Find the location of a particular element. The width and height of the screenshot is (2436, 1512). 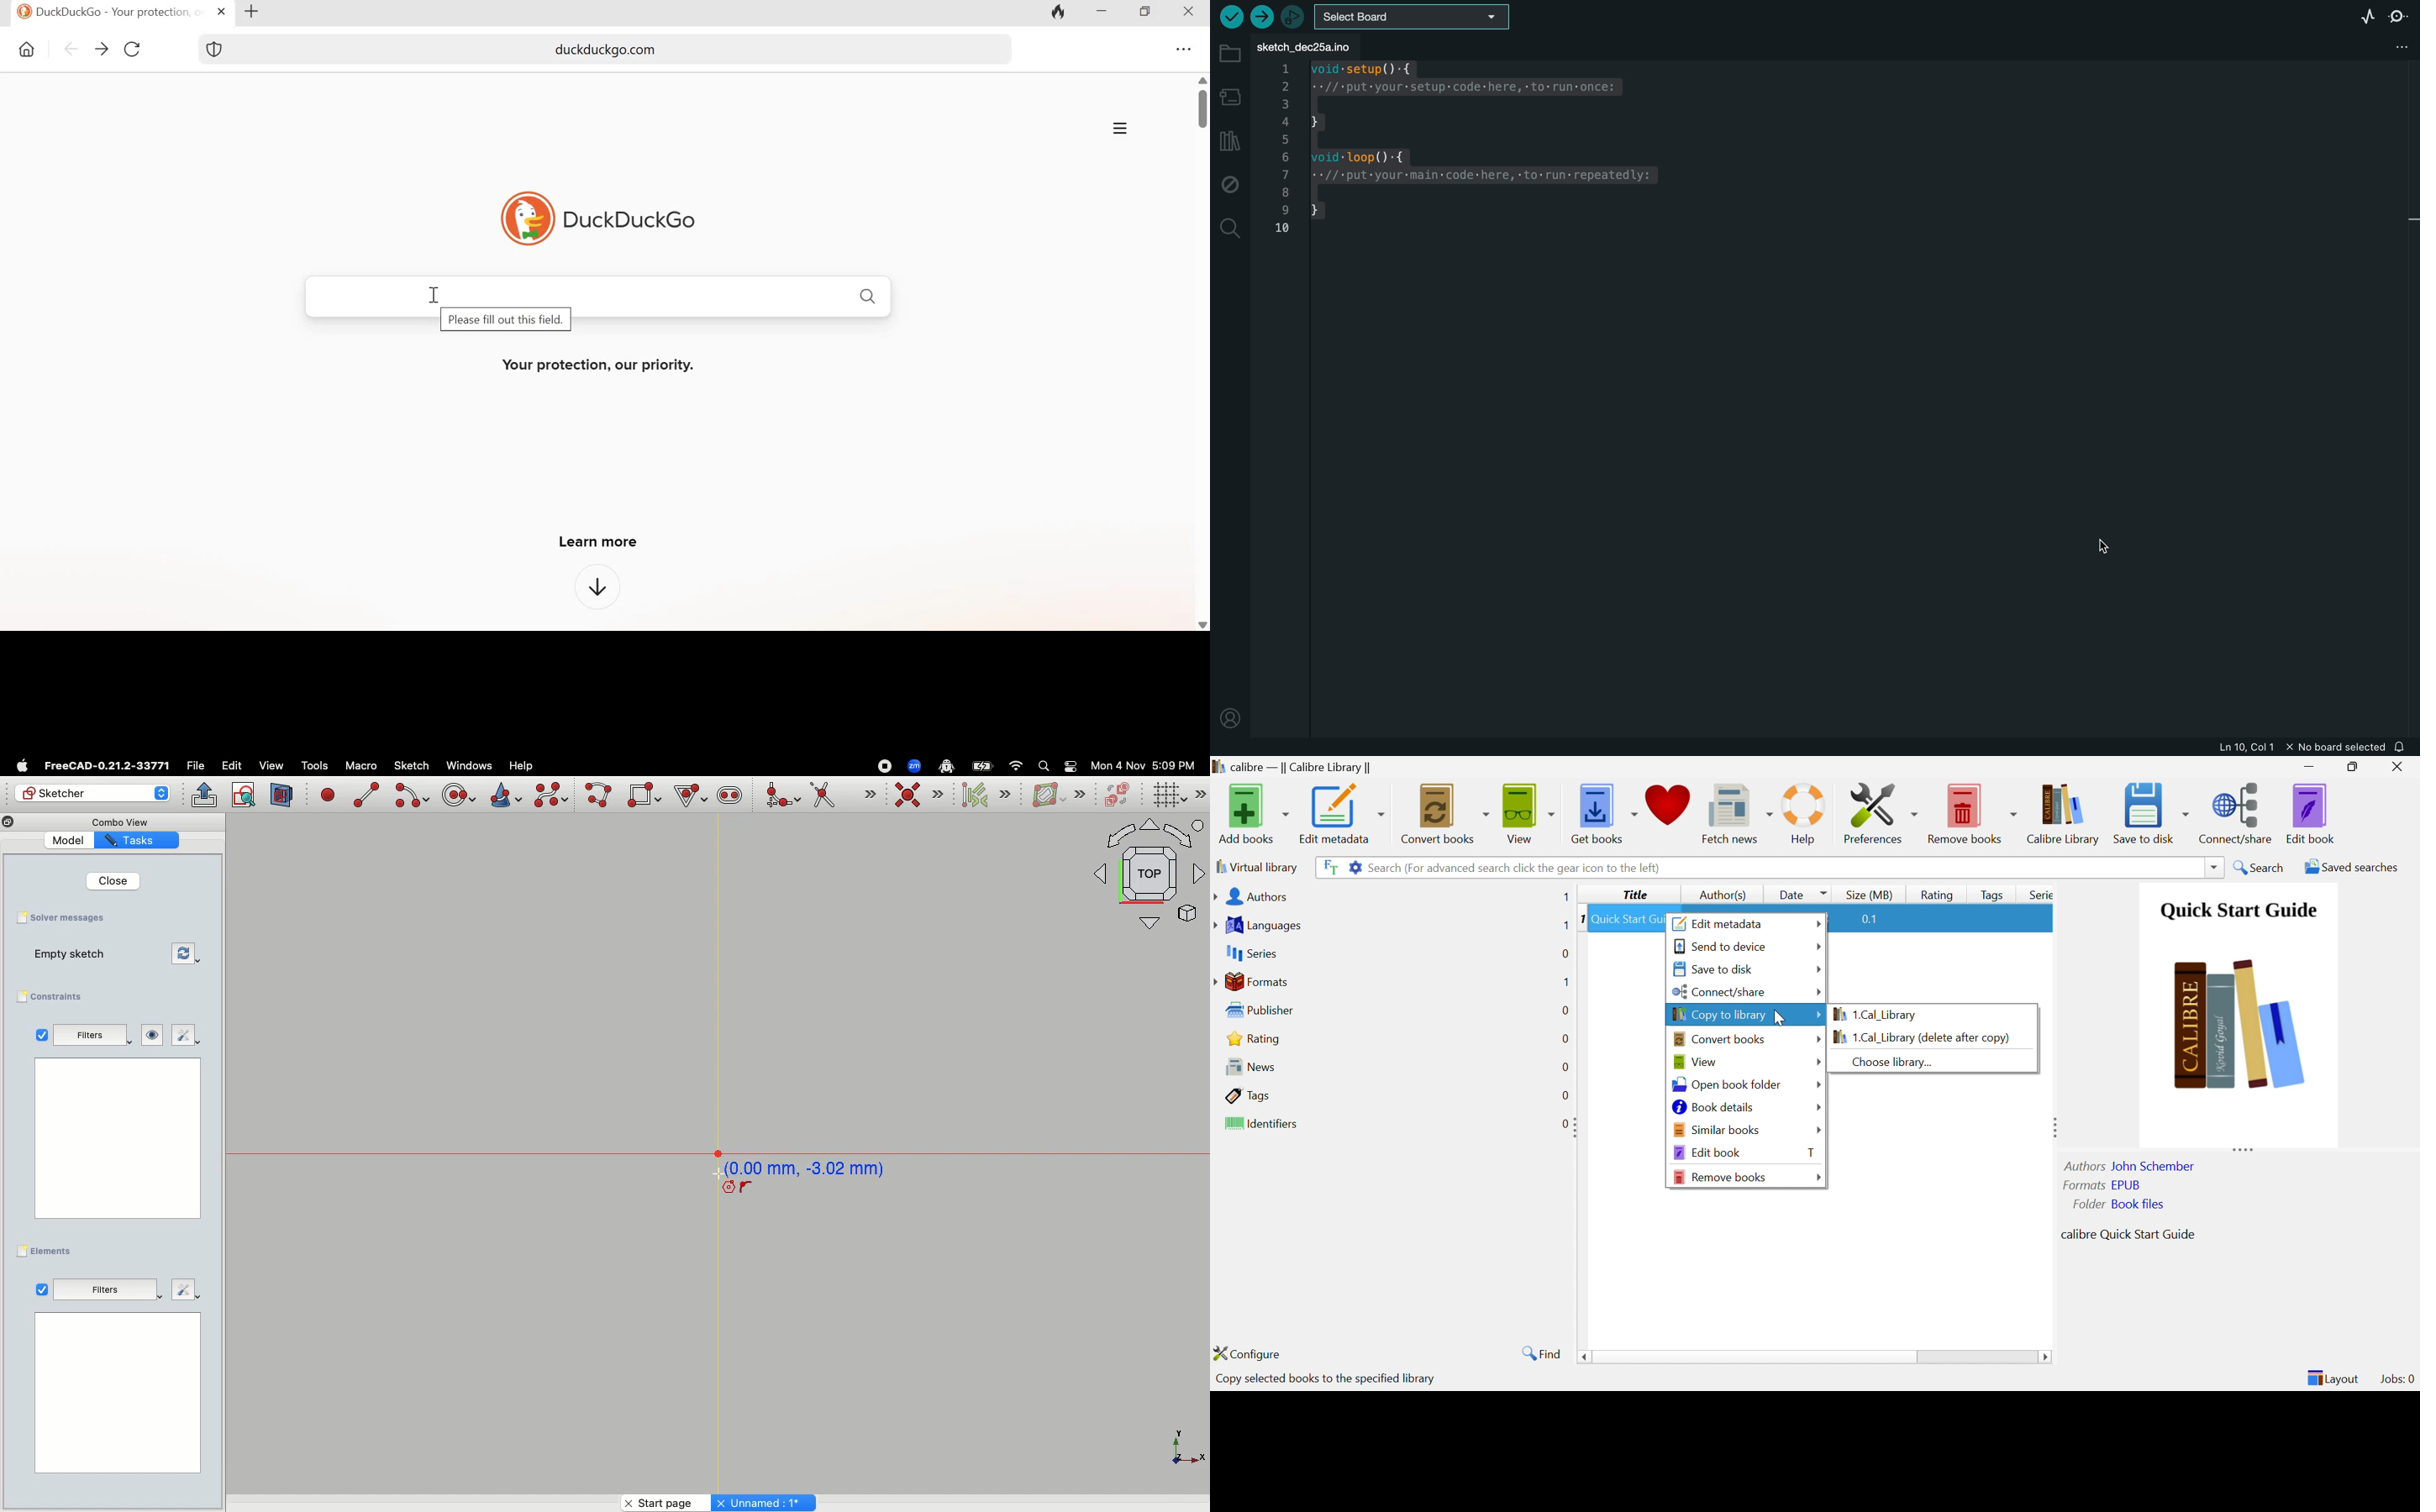

Sketch is located at coordinates (413, 766).